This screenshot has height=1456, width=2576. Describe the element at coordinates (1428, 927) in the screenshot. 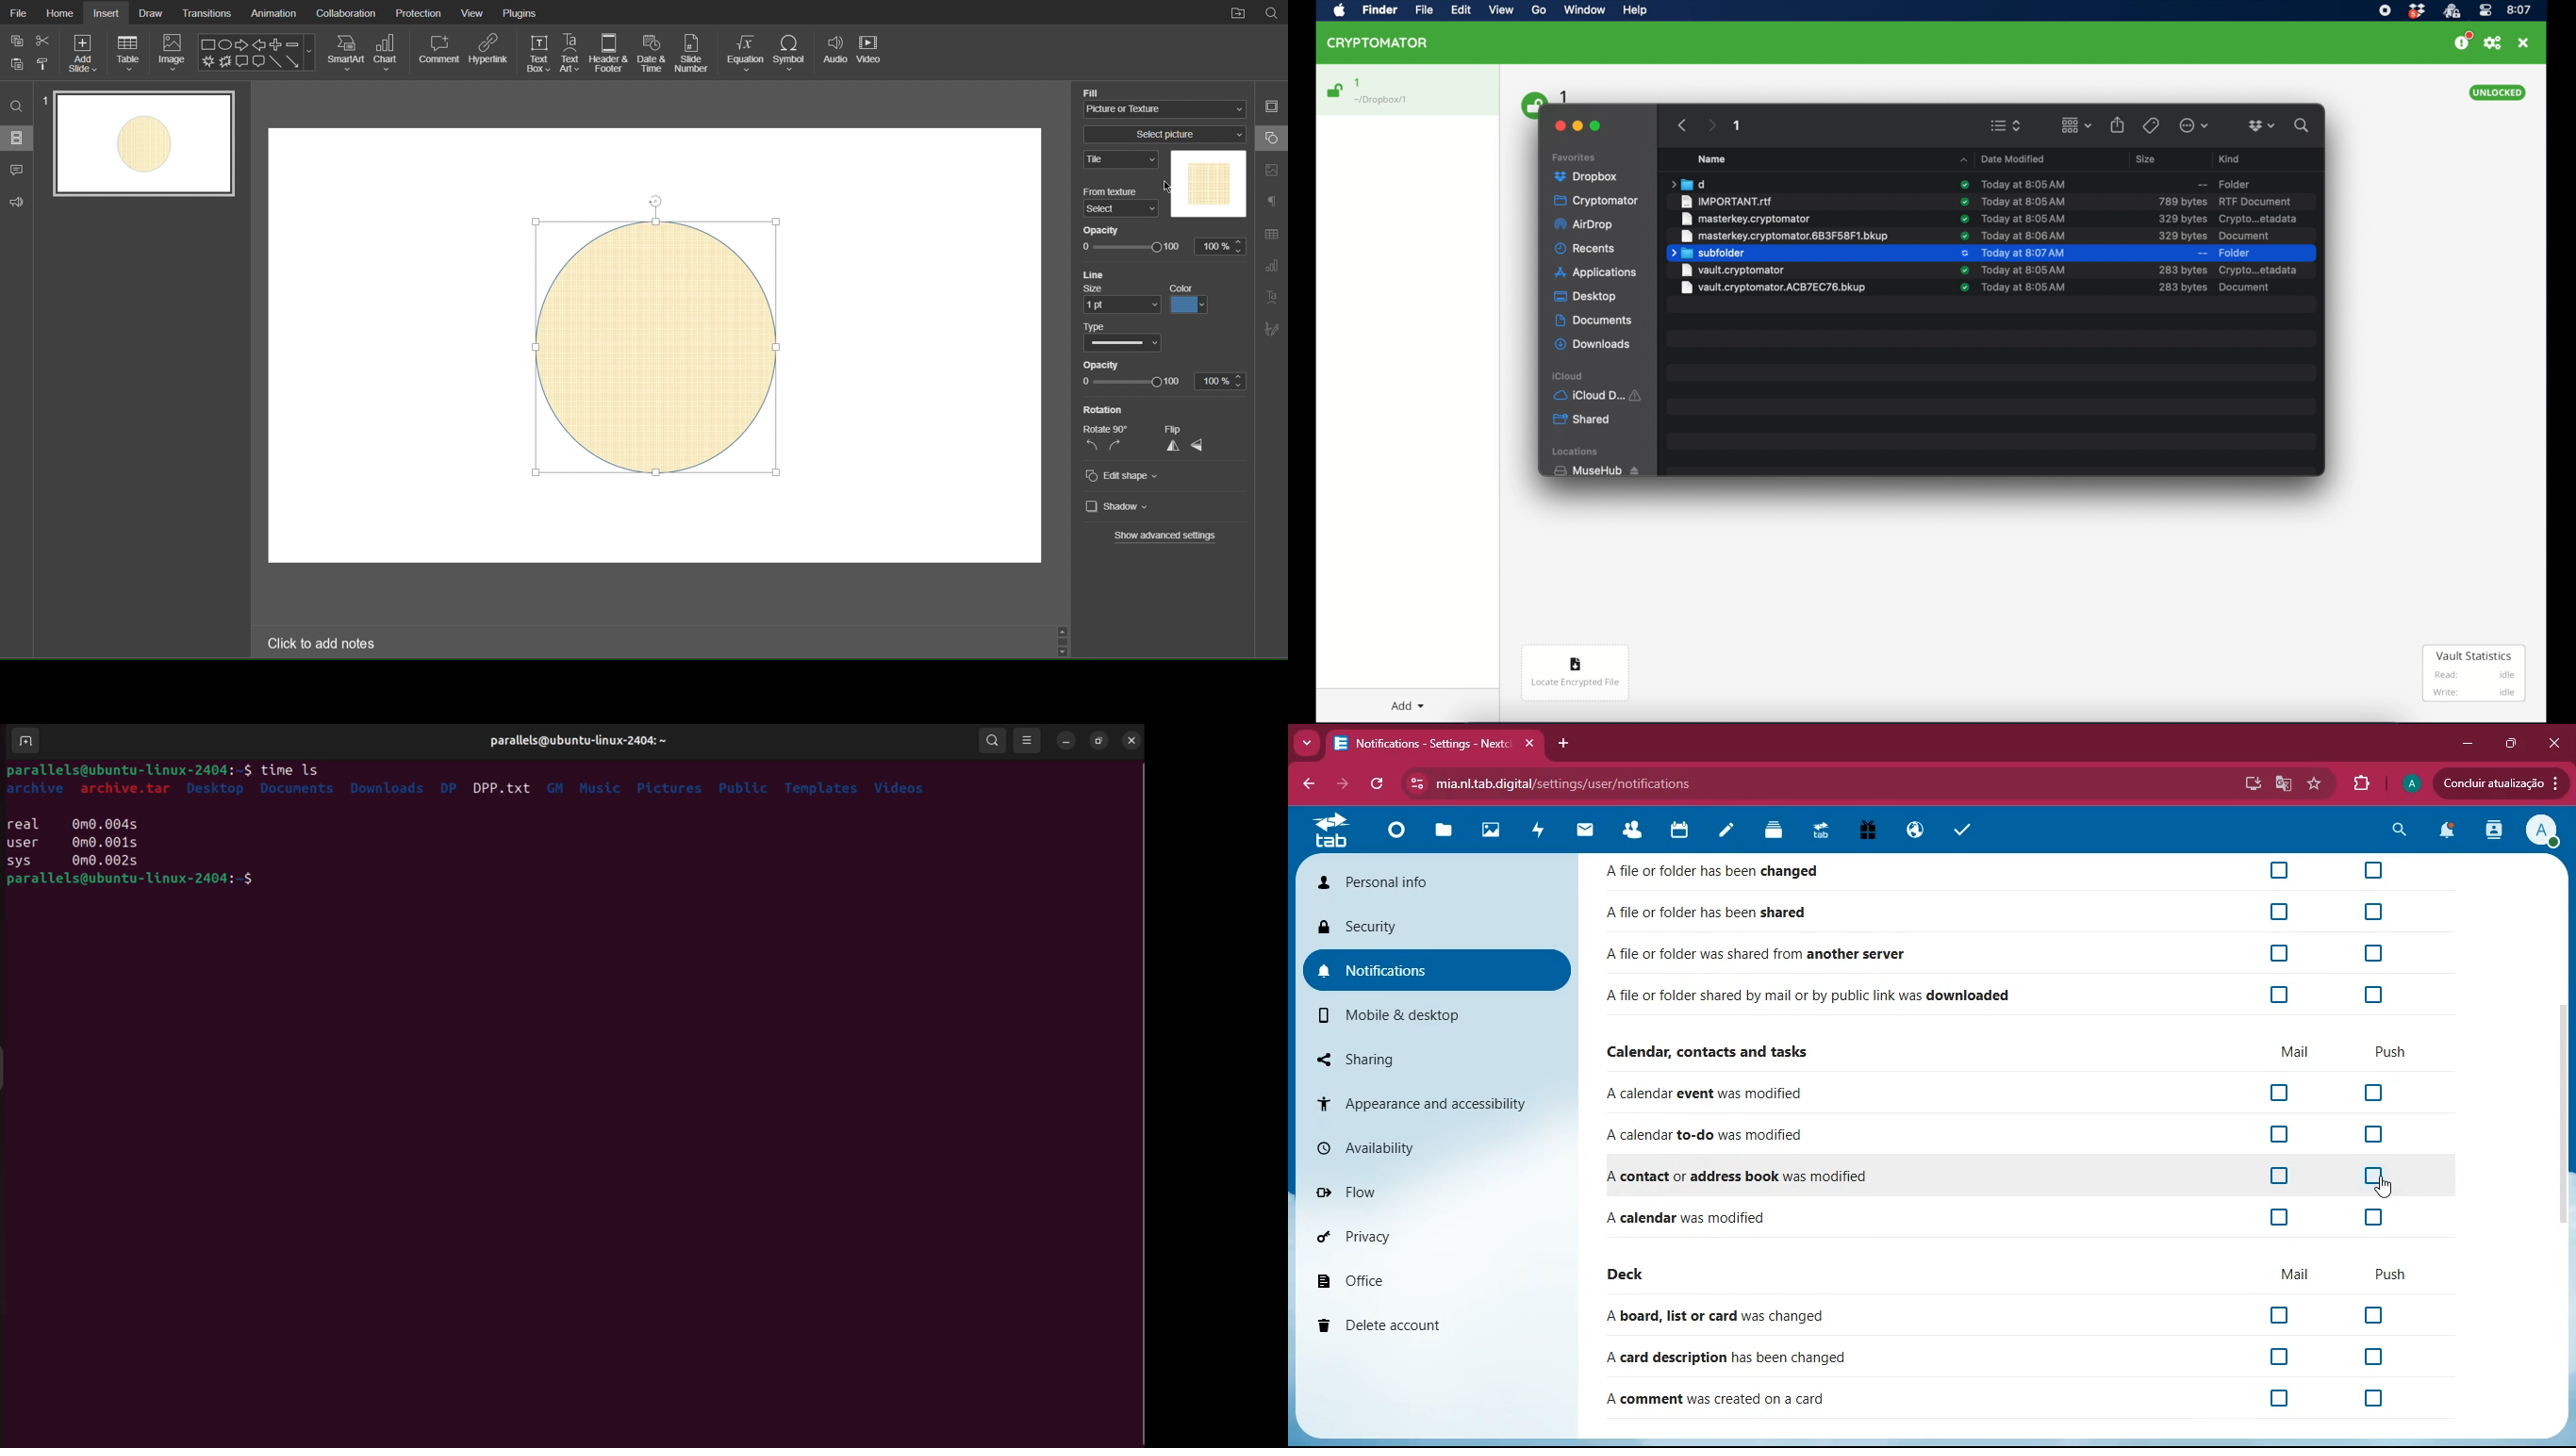

I see `security` at that location.